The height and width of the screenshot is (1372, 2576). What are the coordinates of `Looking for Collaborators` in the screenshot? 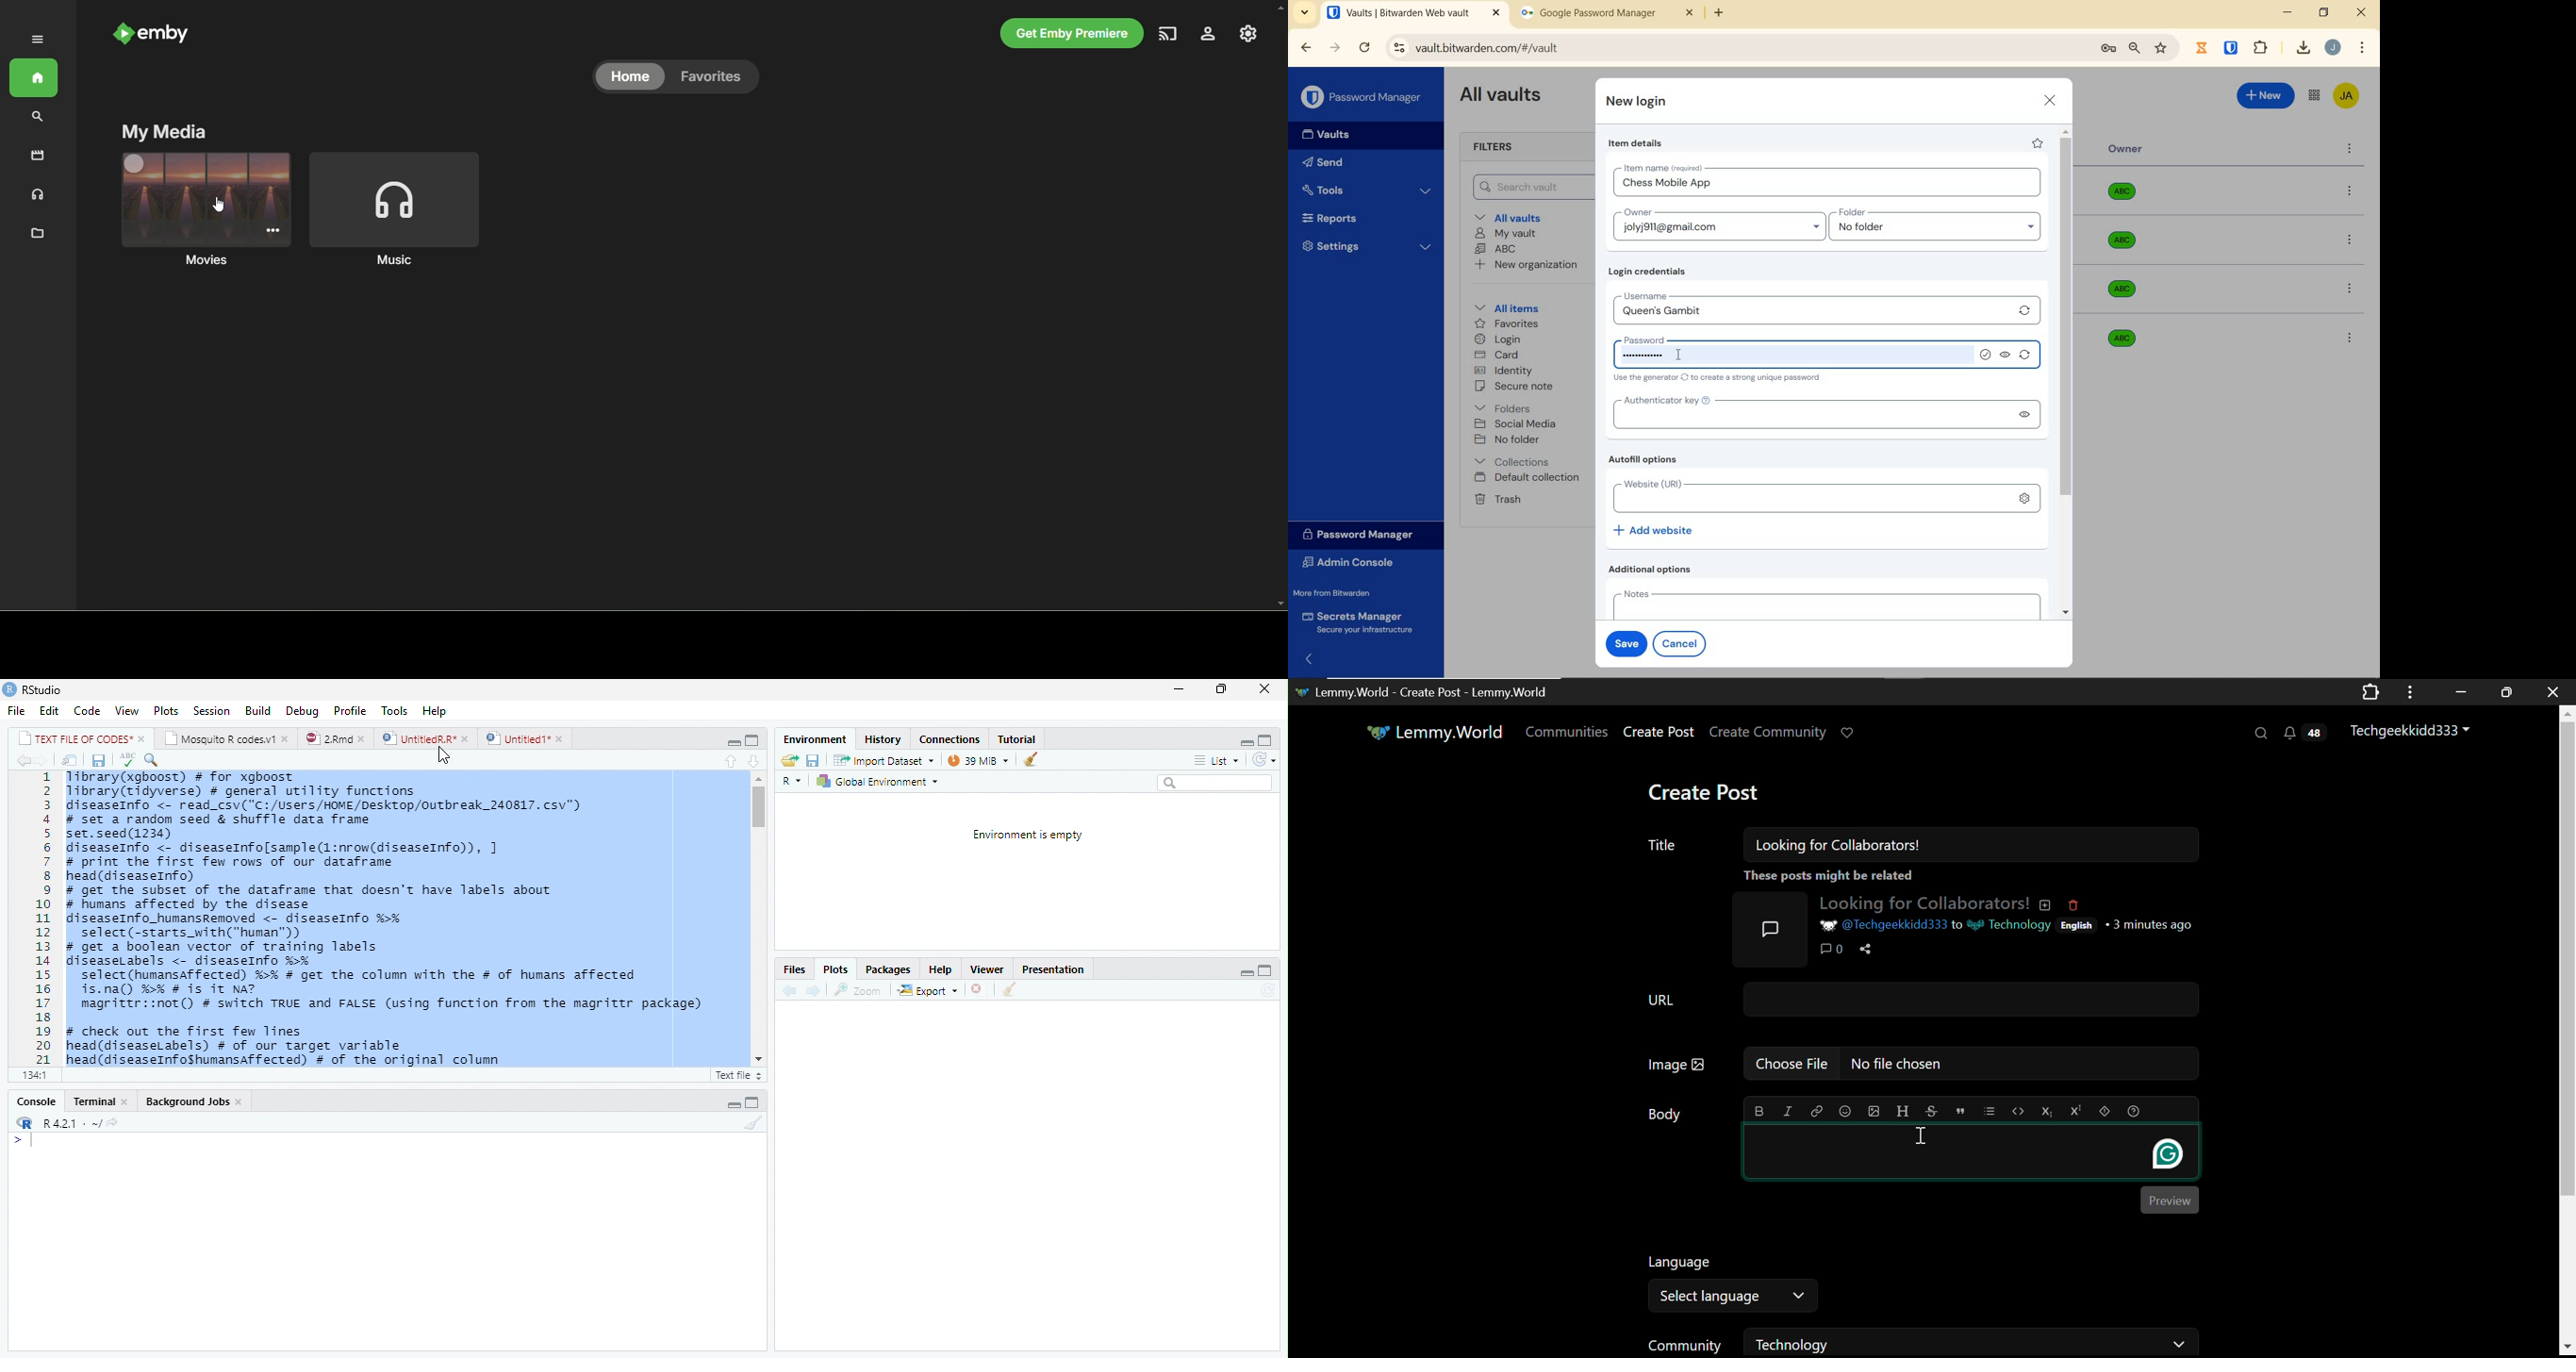 It's located at (1933, 902).